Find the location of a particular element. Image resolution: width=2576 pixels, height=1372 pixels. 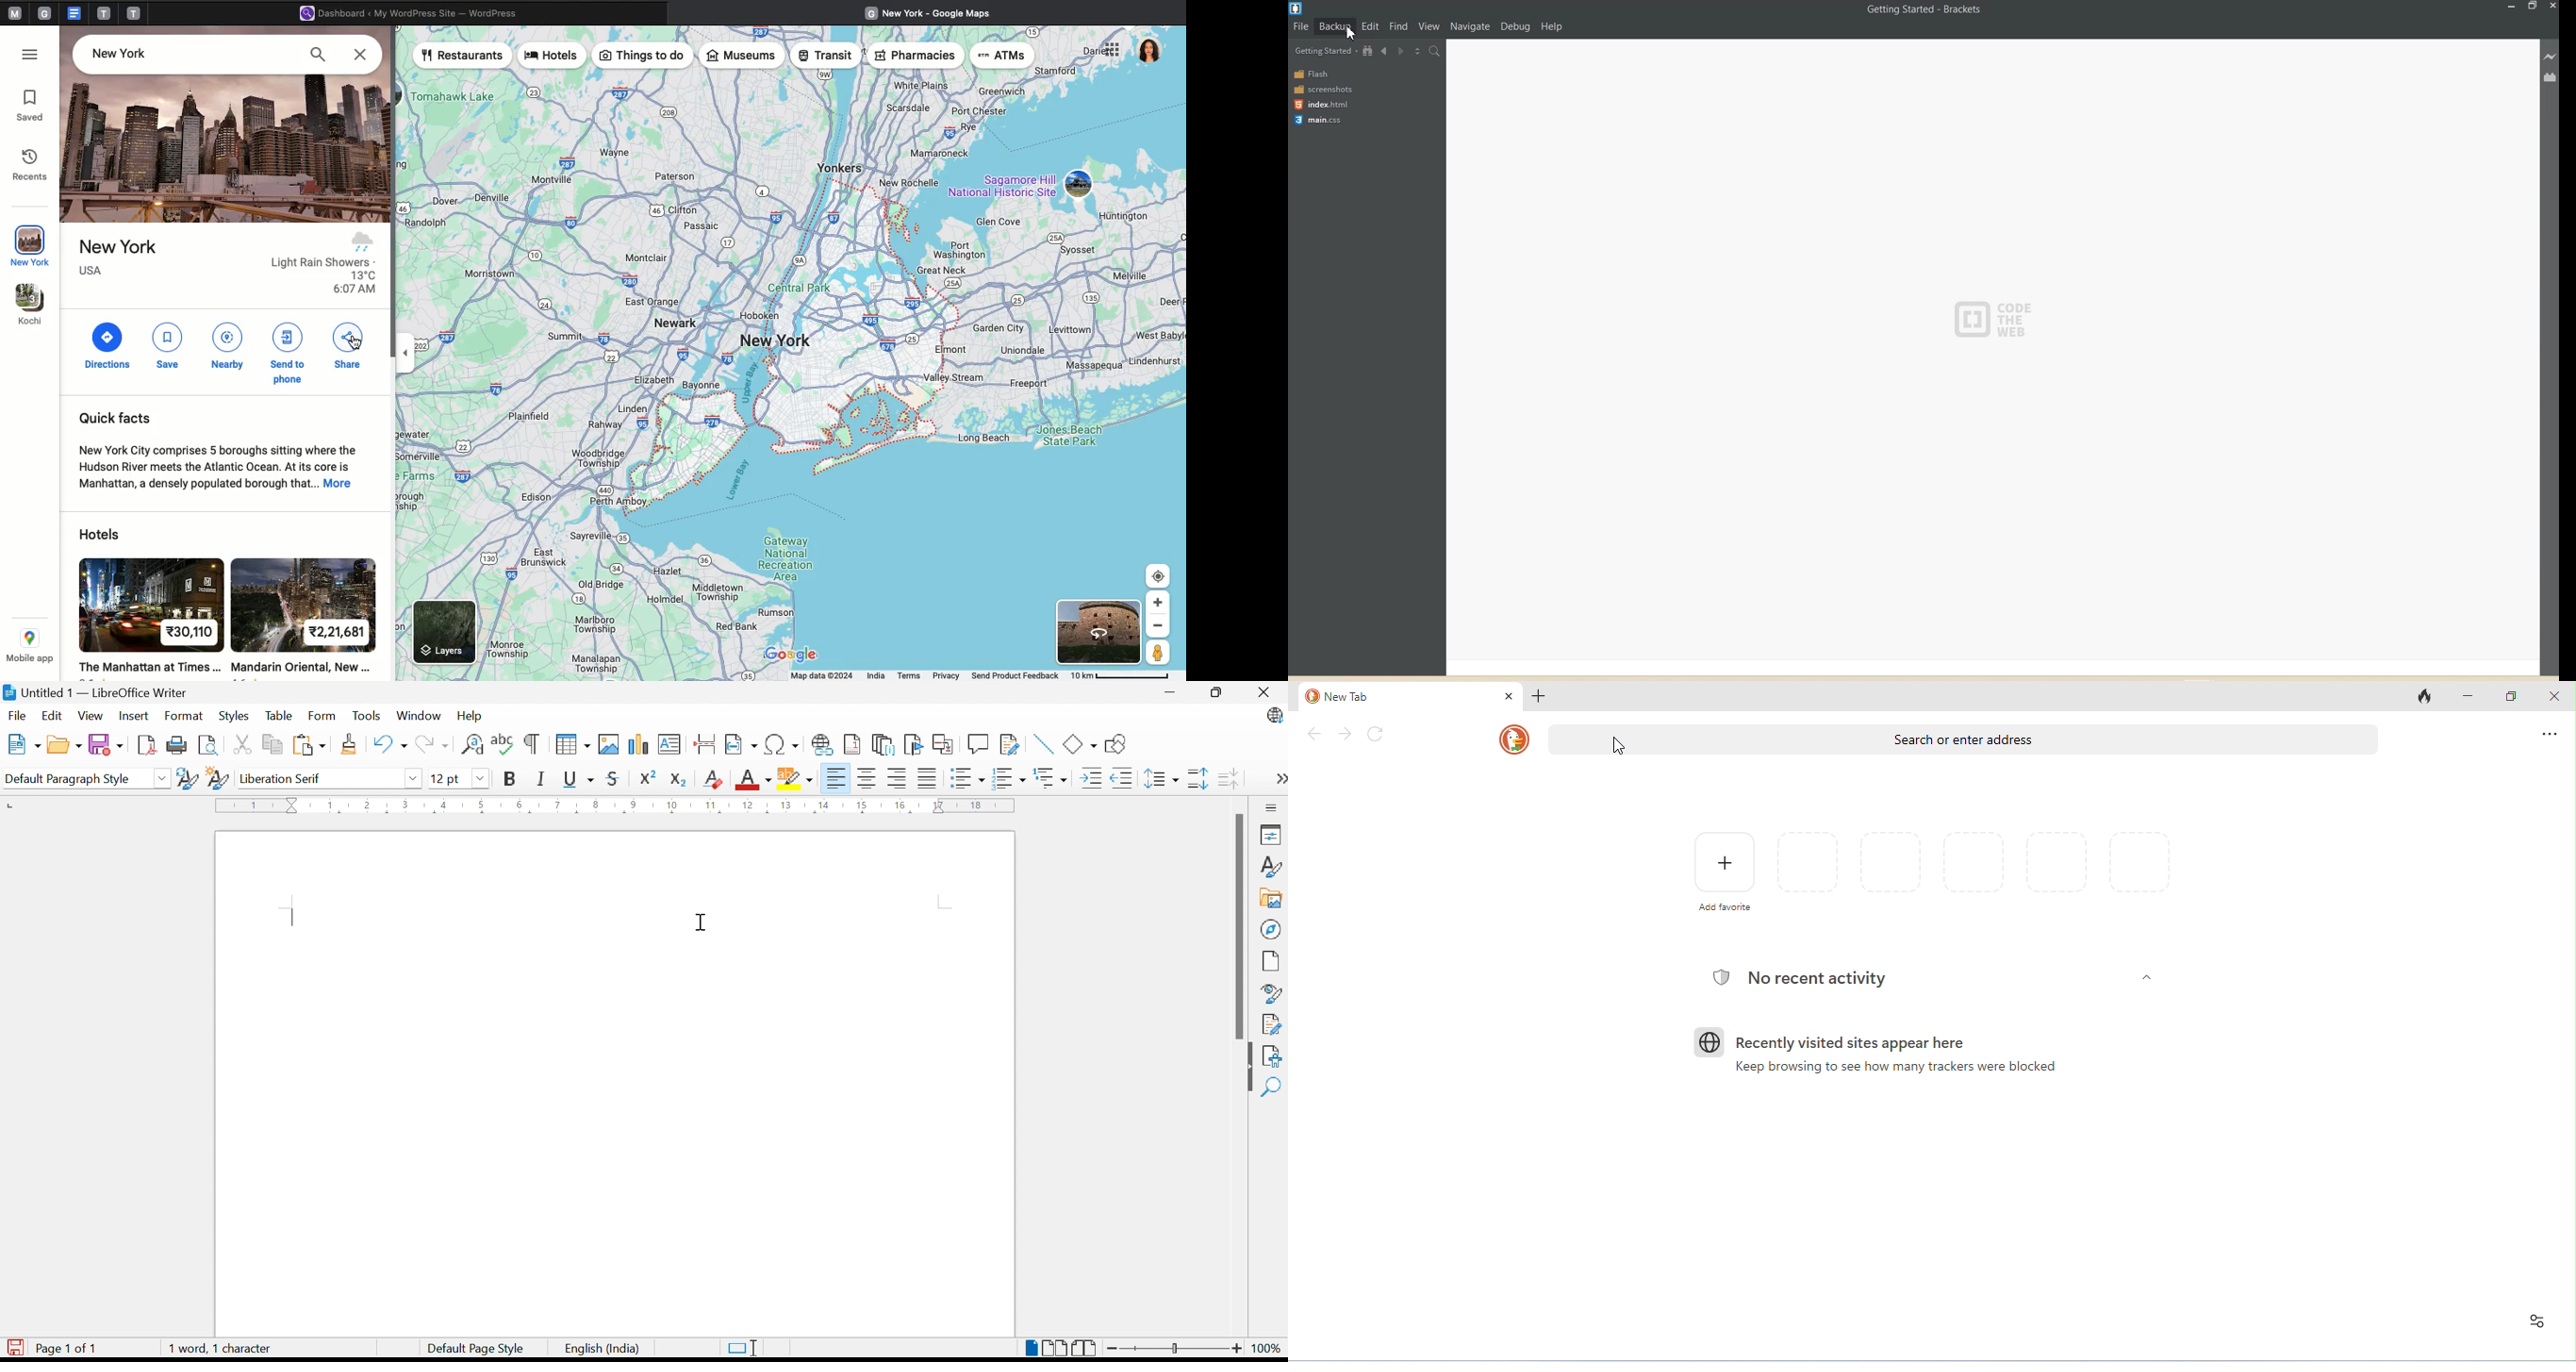

The document has been modified. Click to save the document. is located at coordinates (17, 1346).